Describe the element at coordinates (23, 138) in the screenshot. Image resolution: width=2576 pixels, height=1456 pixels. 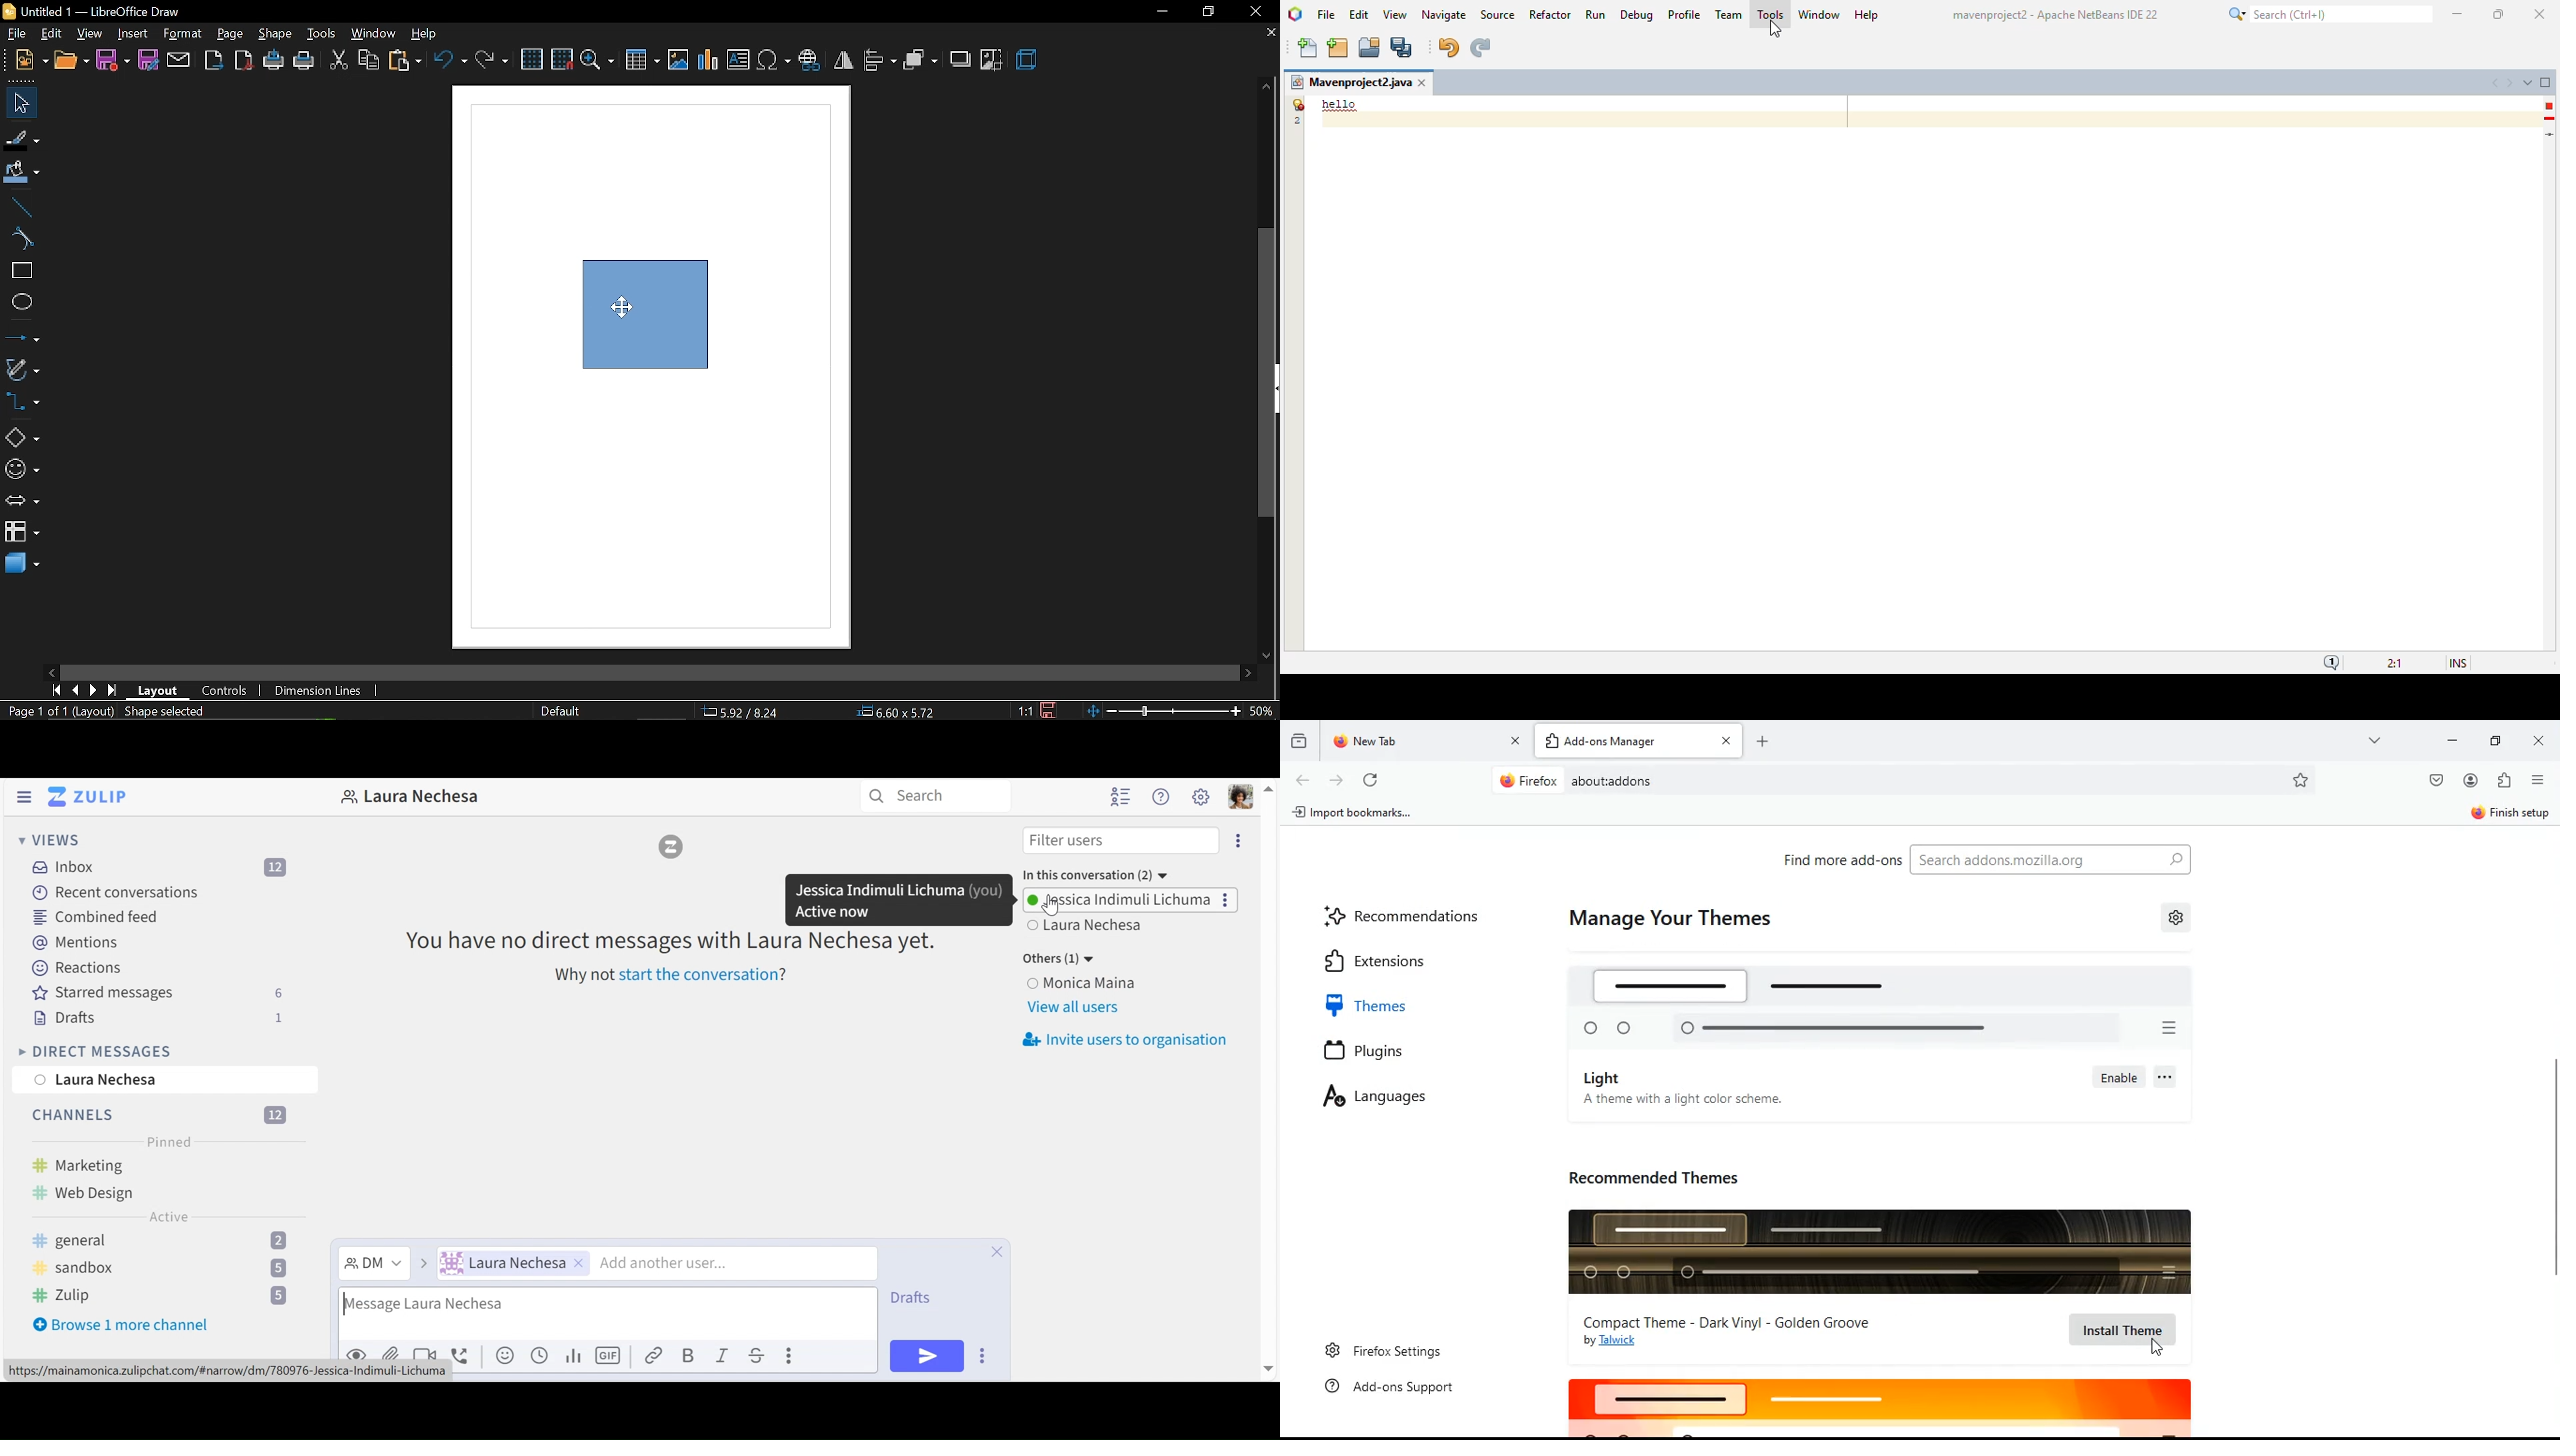
I see `fill line` at that location.